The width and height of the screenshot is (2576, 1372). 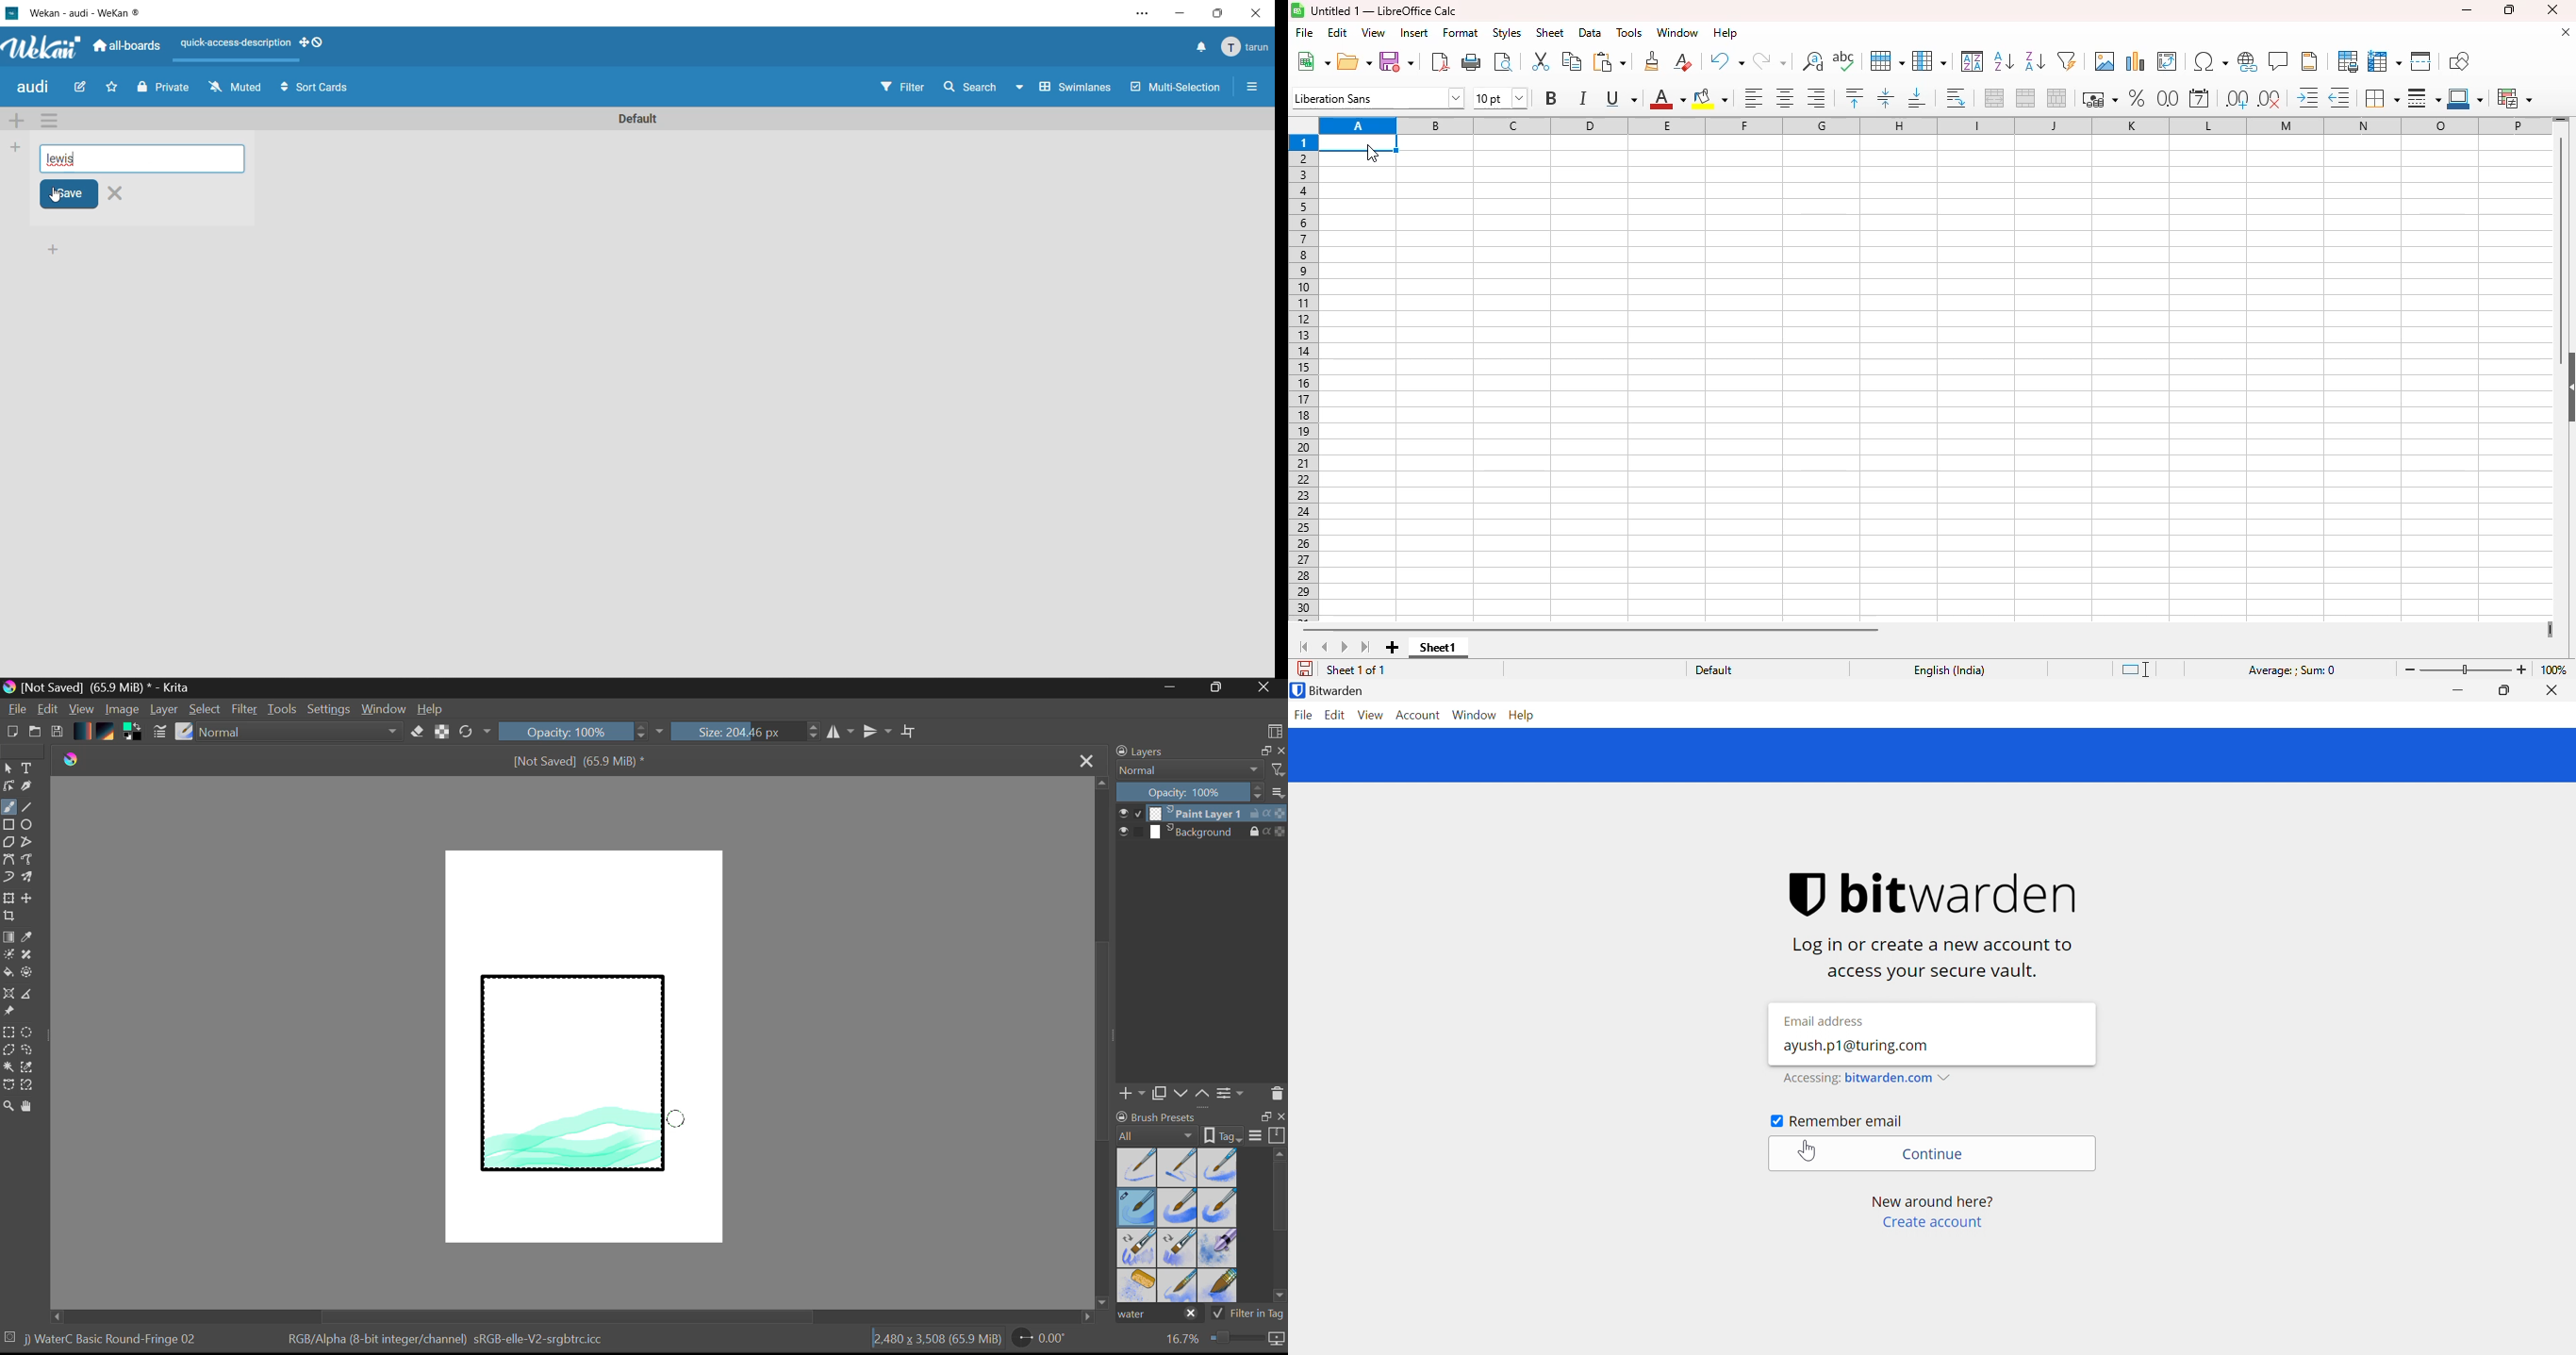 What do you see at coordinates (8, 996) in the screenshot?
I see `Smart Assistant` at bounding box center [8, 996].